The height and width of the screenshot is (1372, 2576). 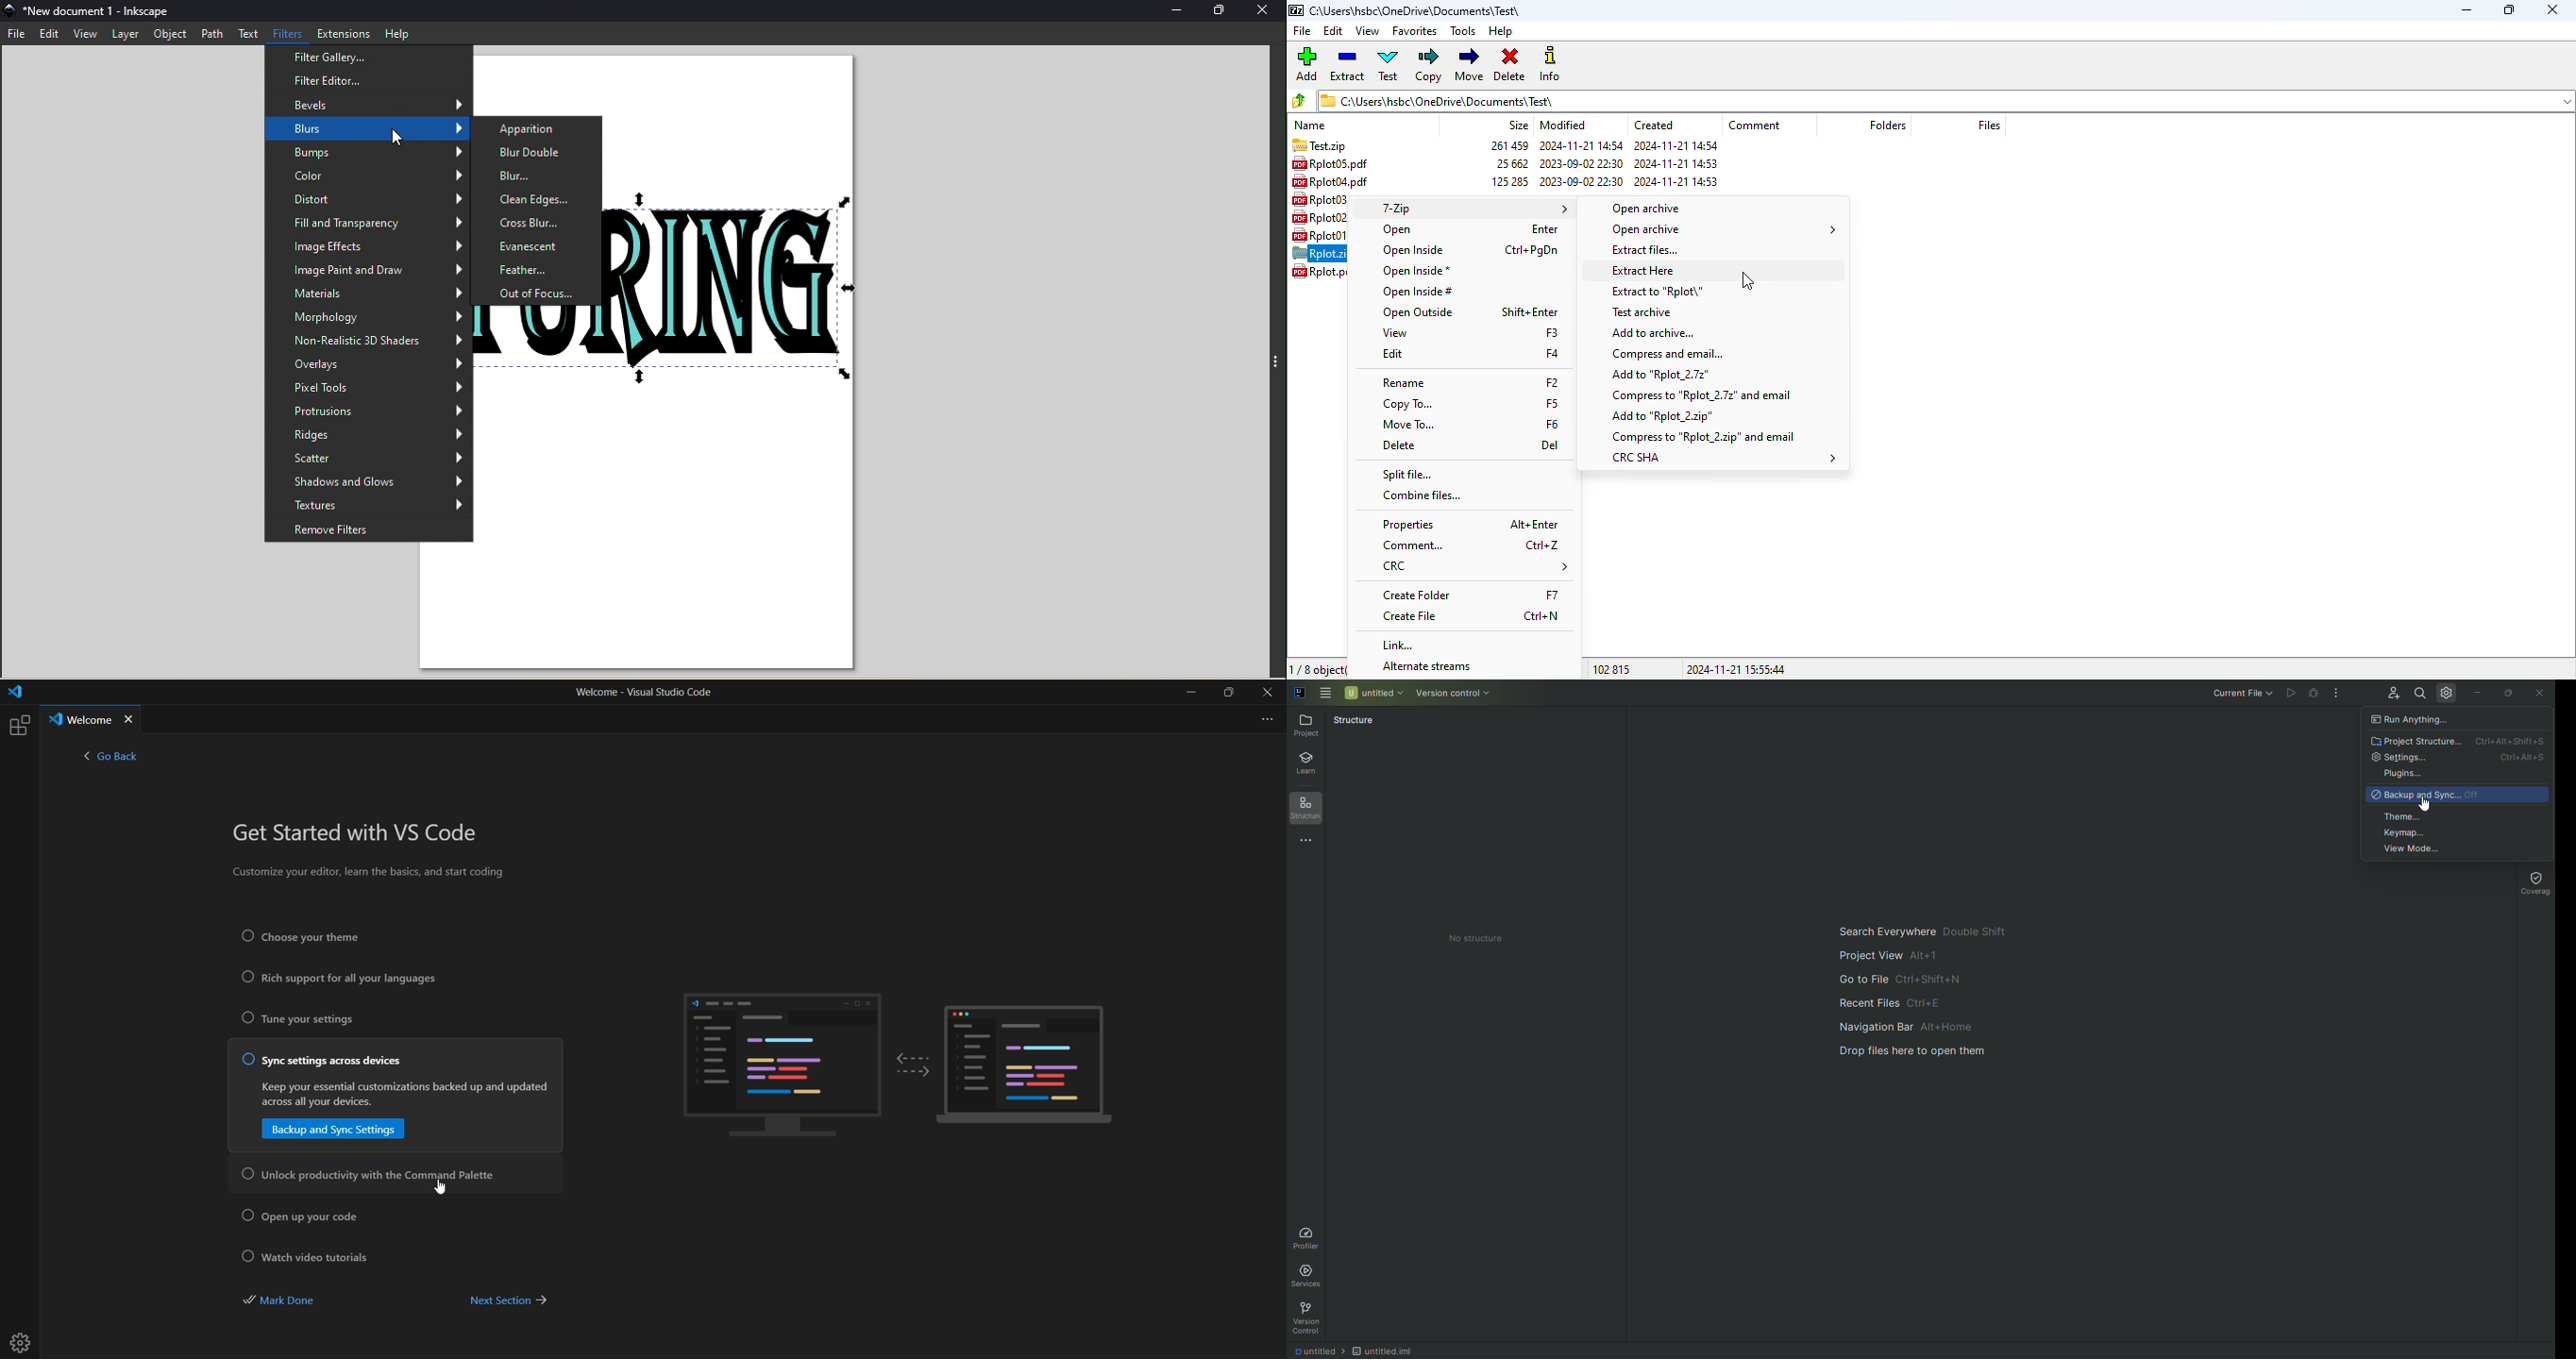 I want to click on modified, so click(x=1562, y=126).